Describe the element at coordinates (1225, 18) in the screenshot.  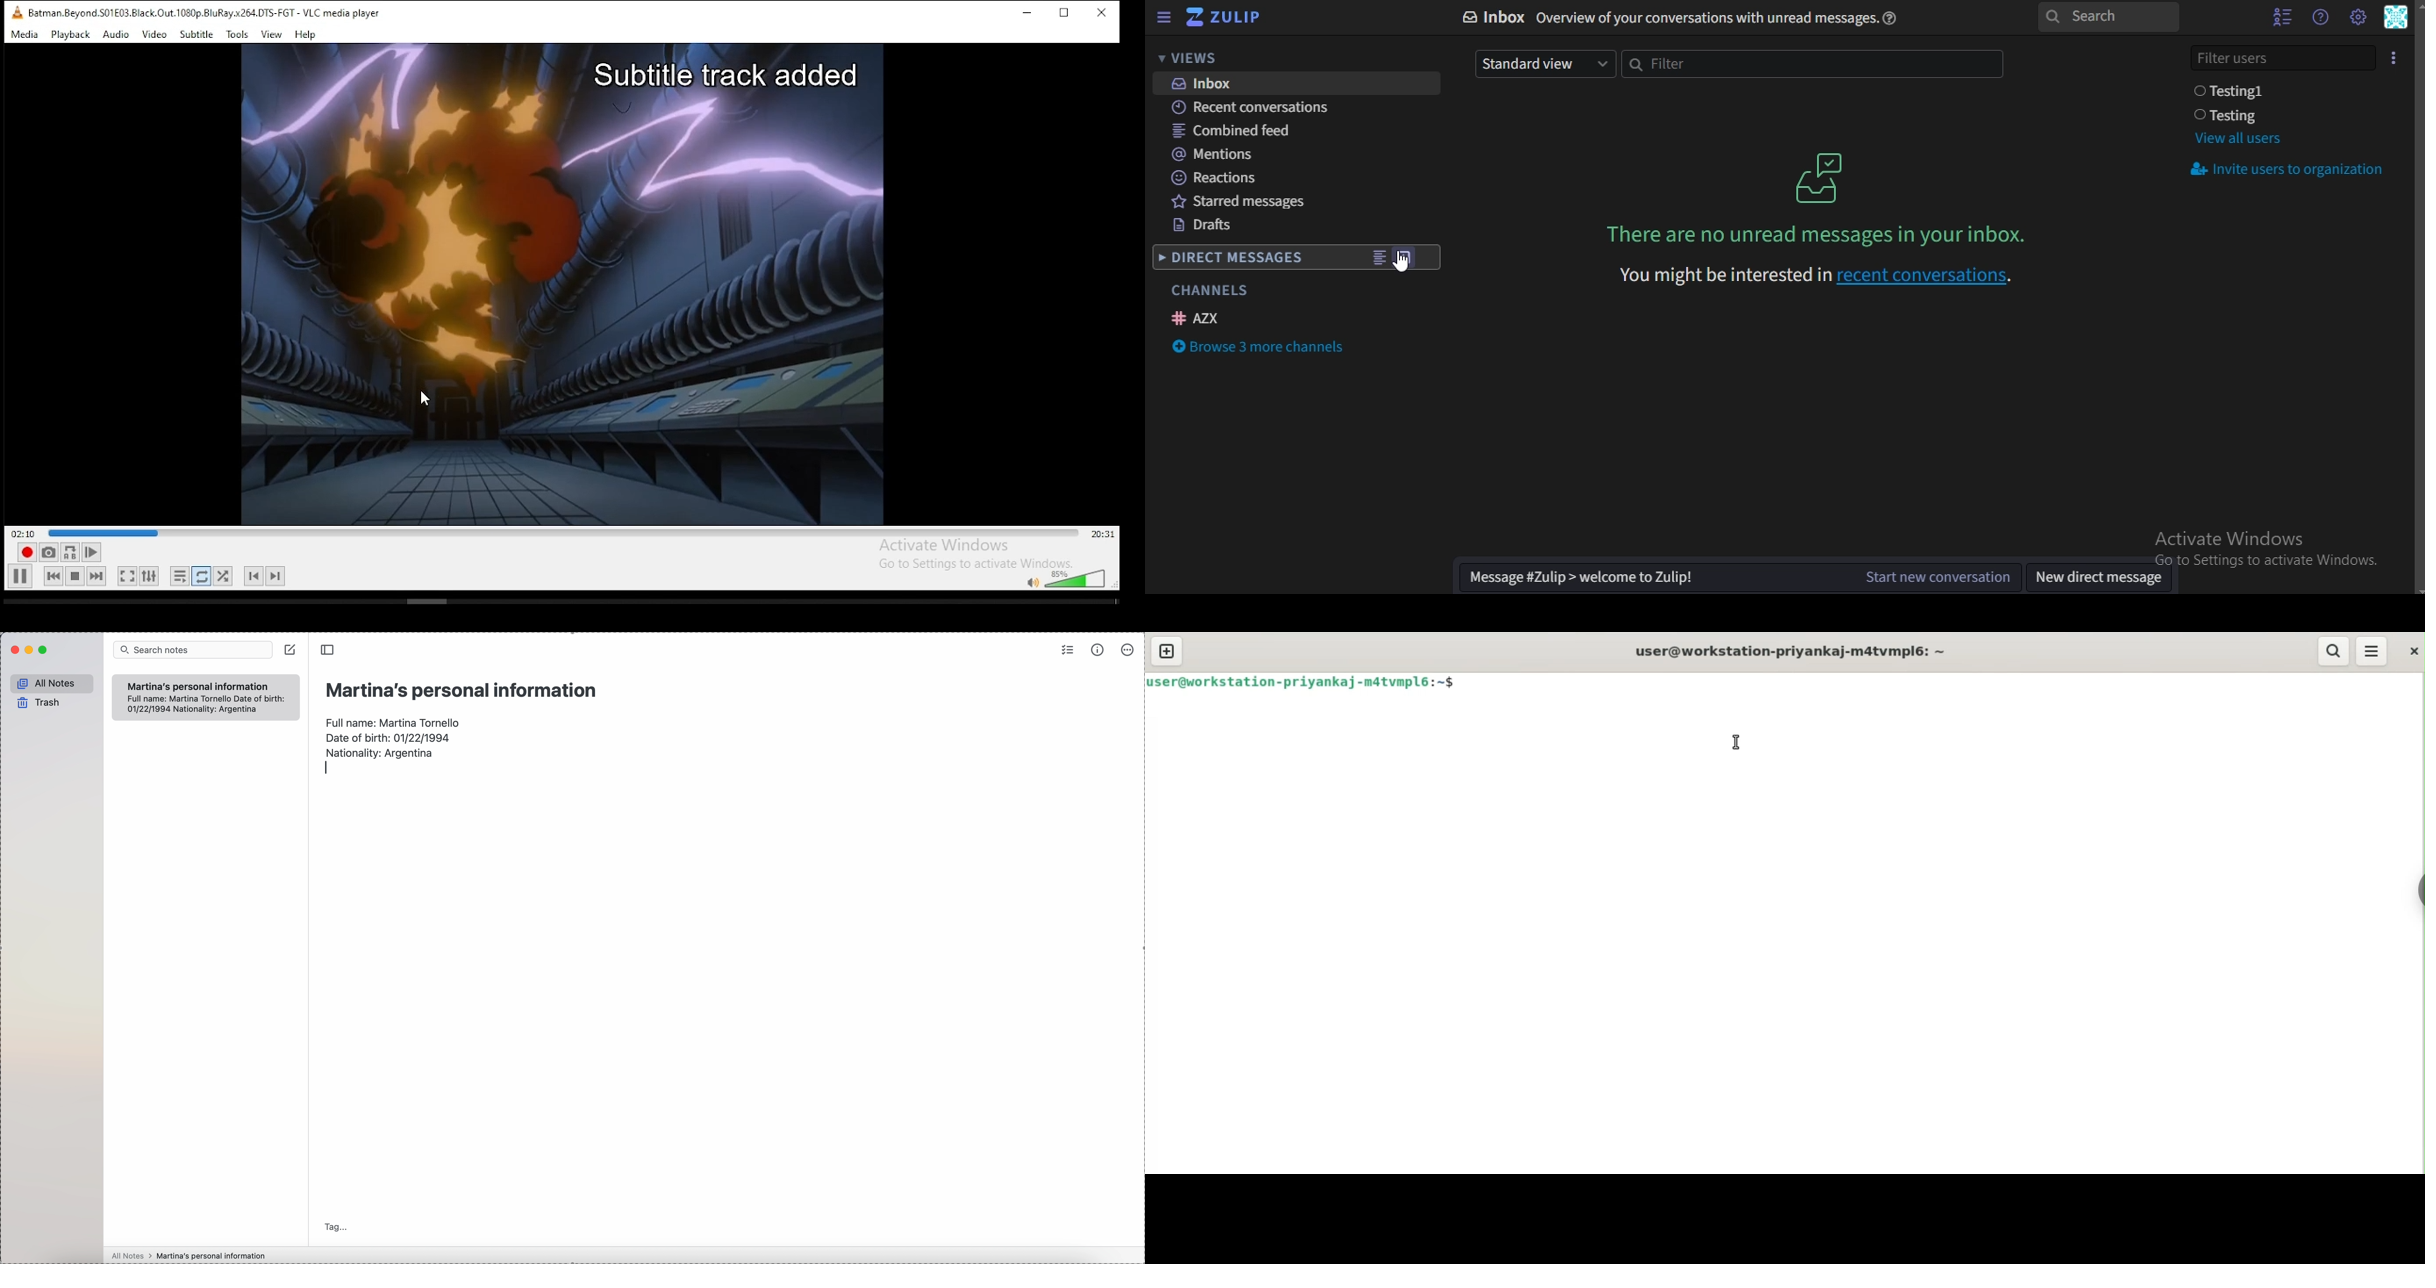
I see `icon` at that location.